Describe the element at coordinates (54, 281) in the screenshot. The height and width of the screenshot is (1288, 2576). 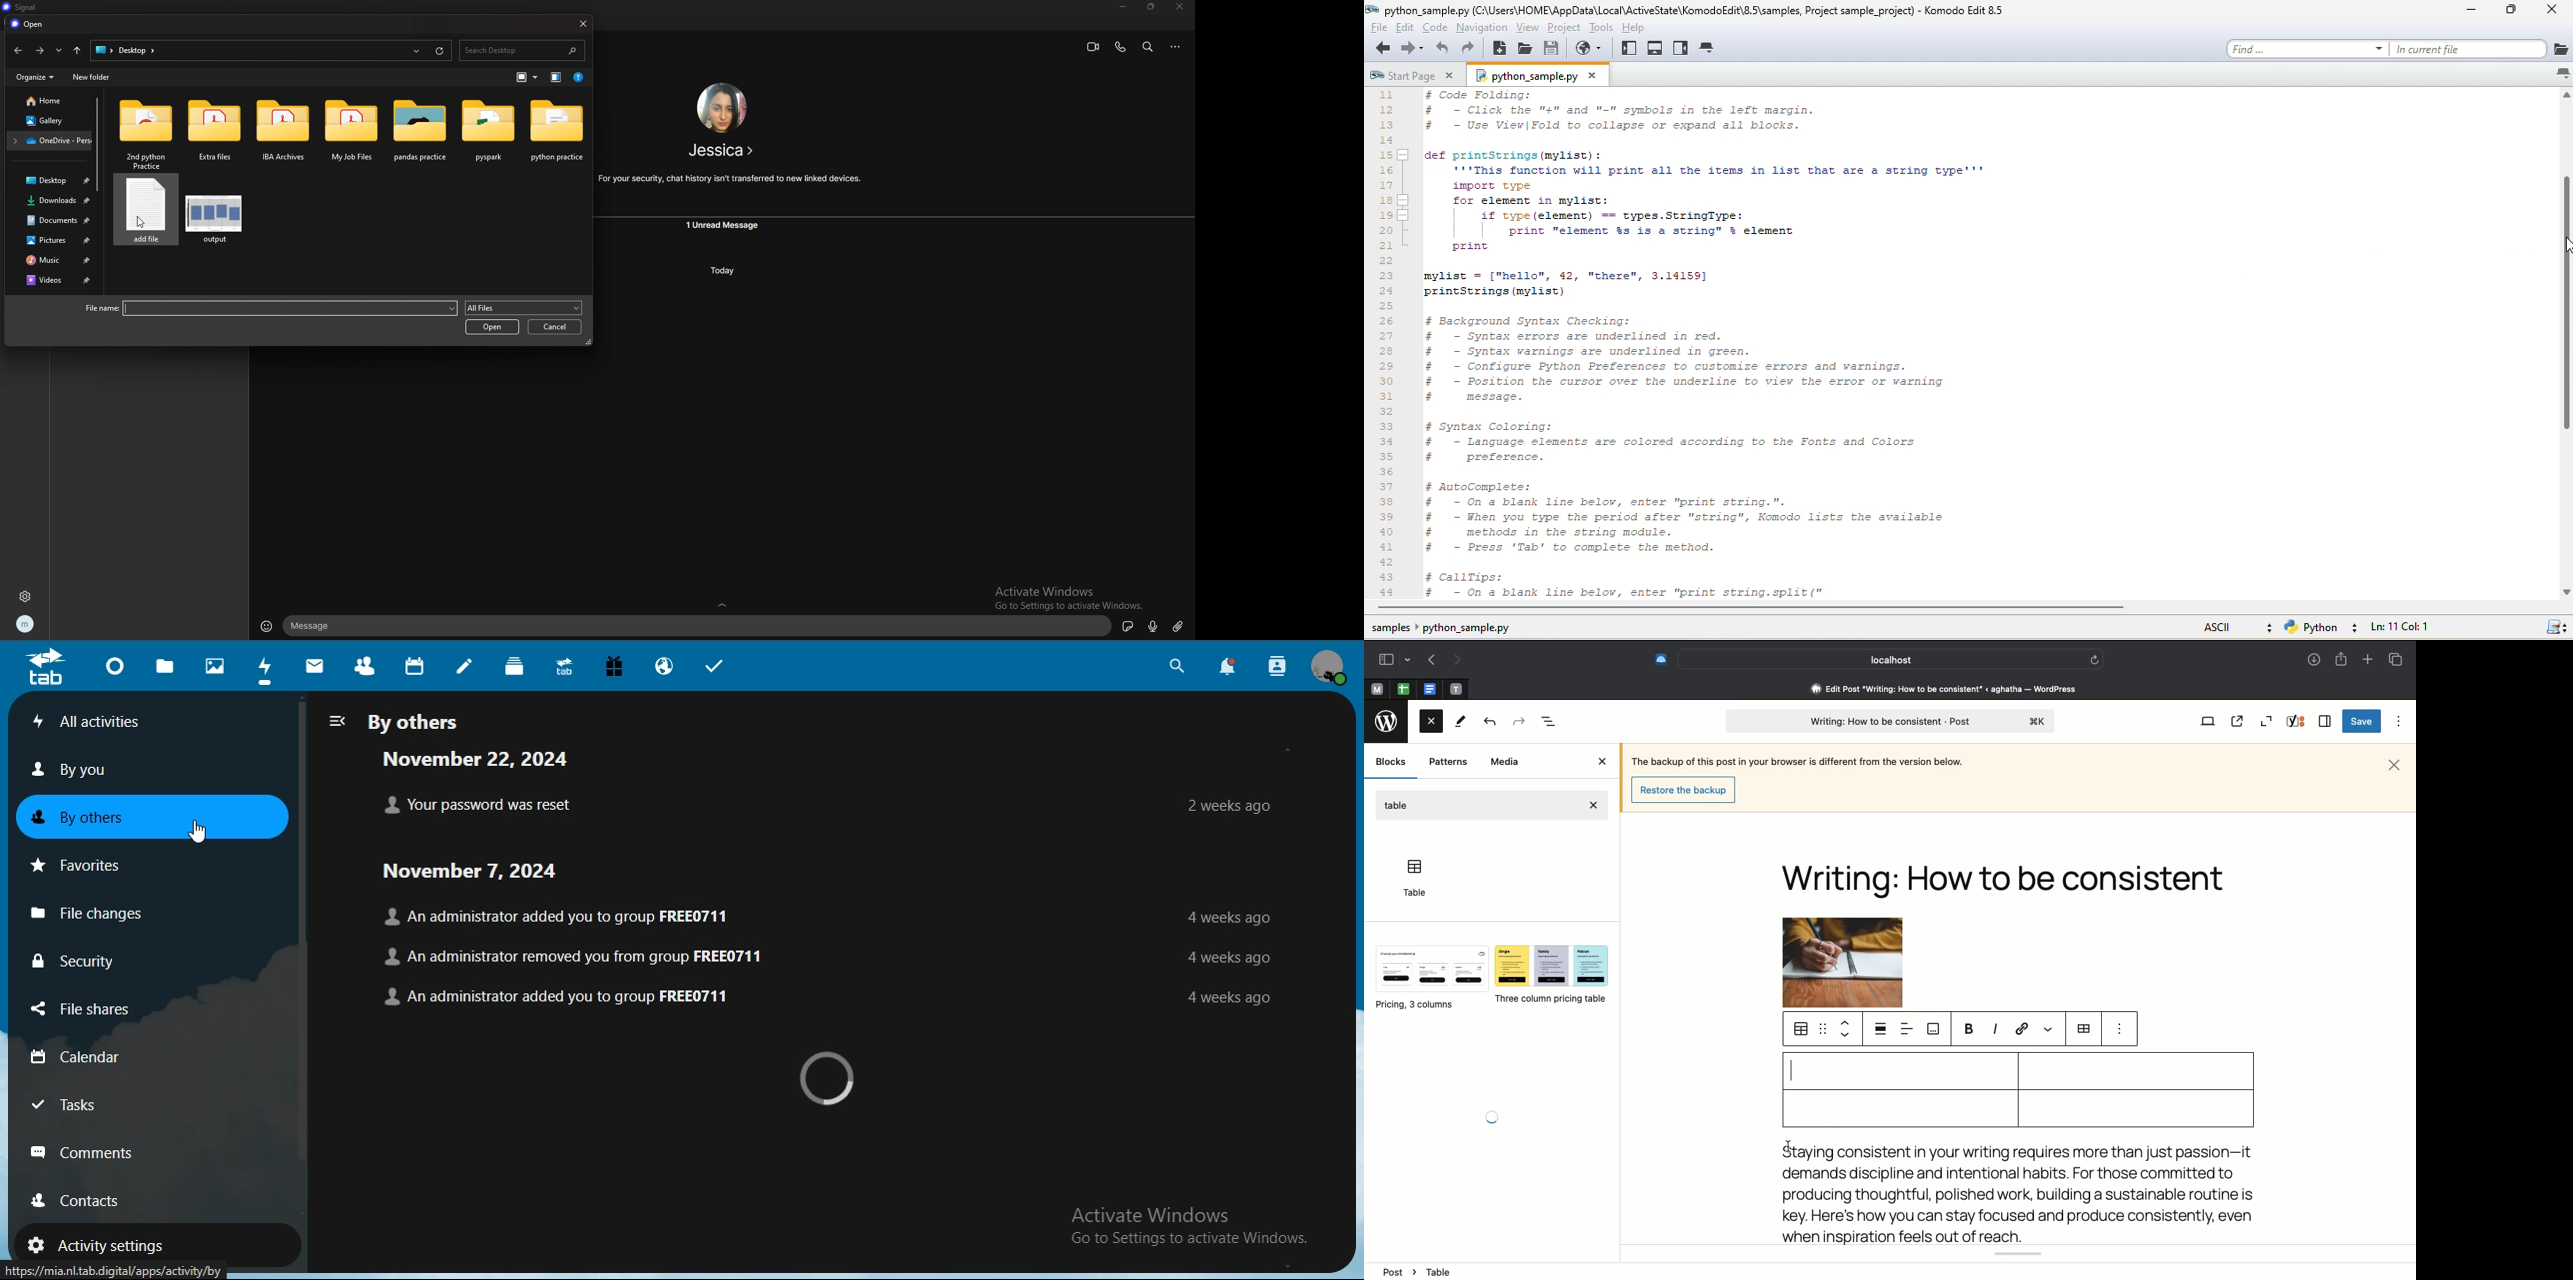
I see `videos` at that location.